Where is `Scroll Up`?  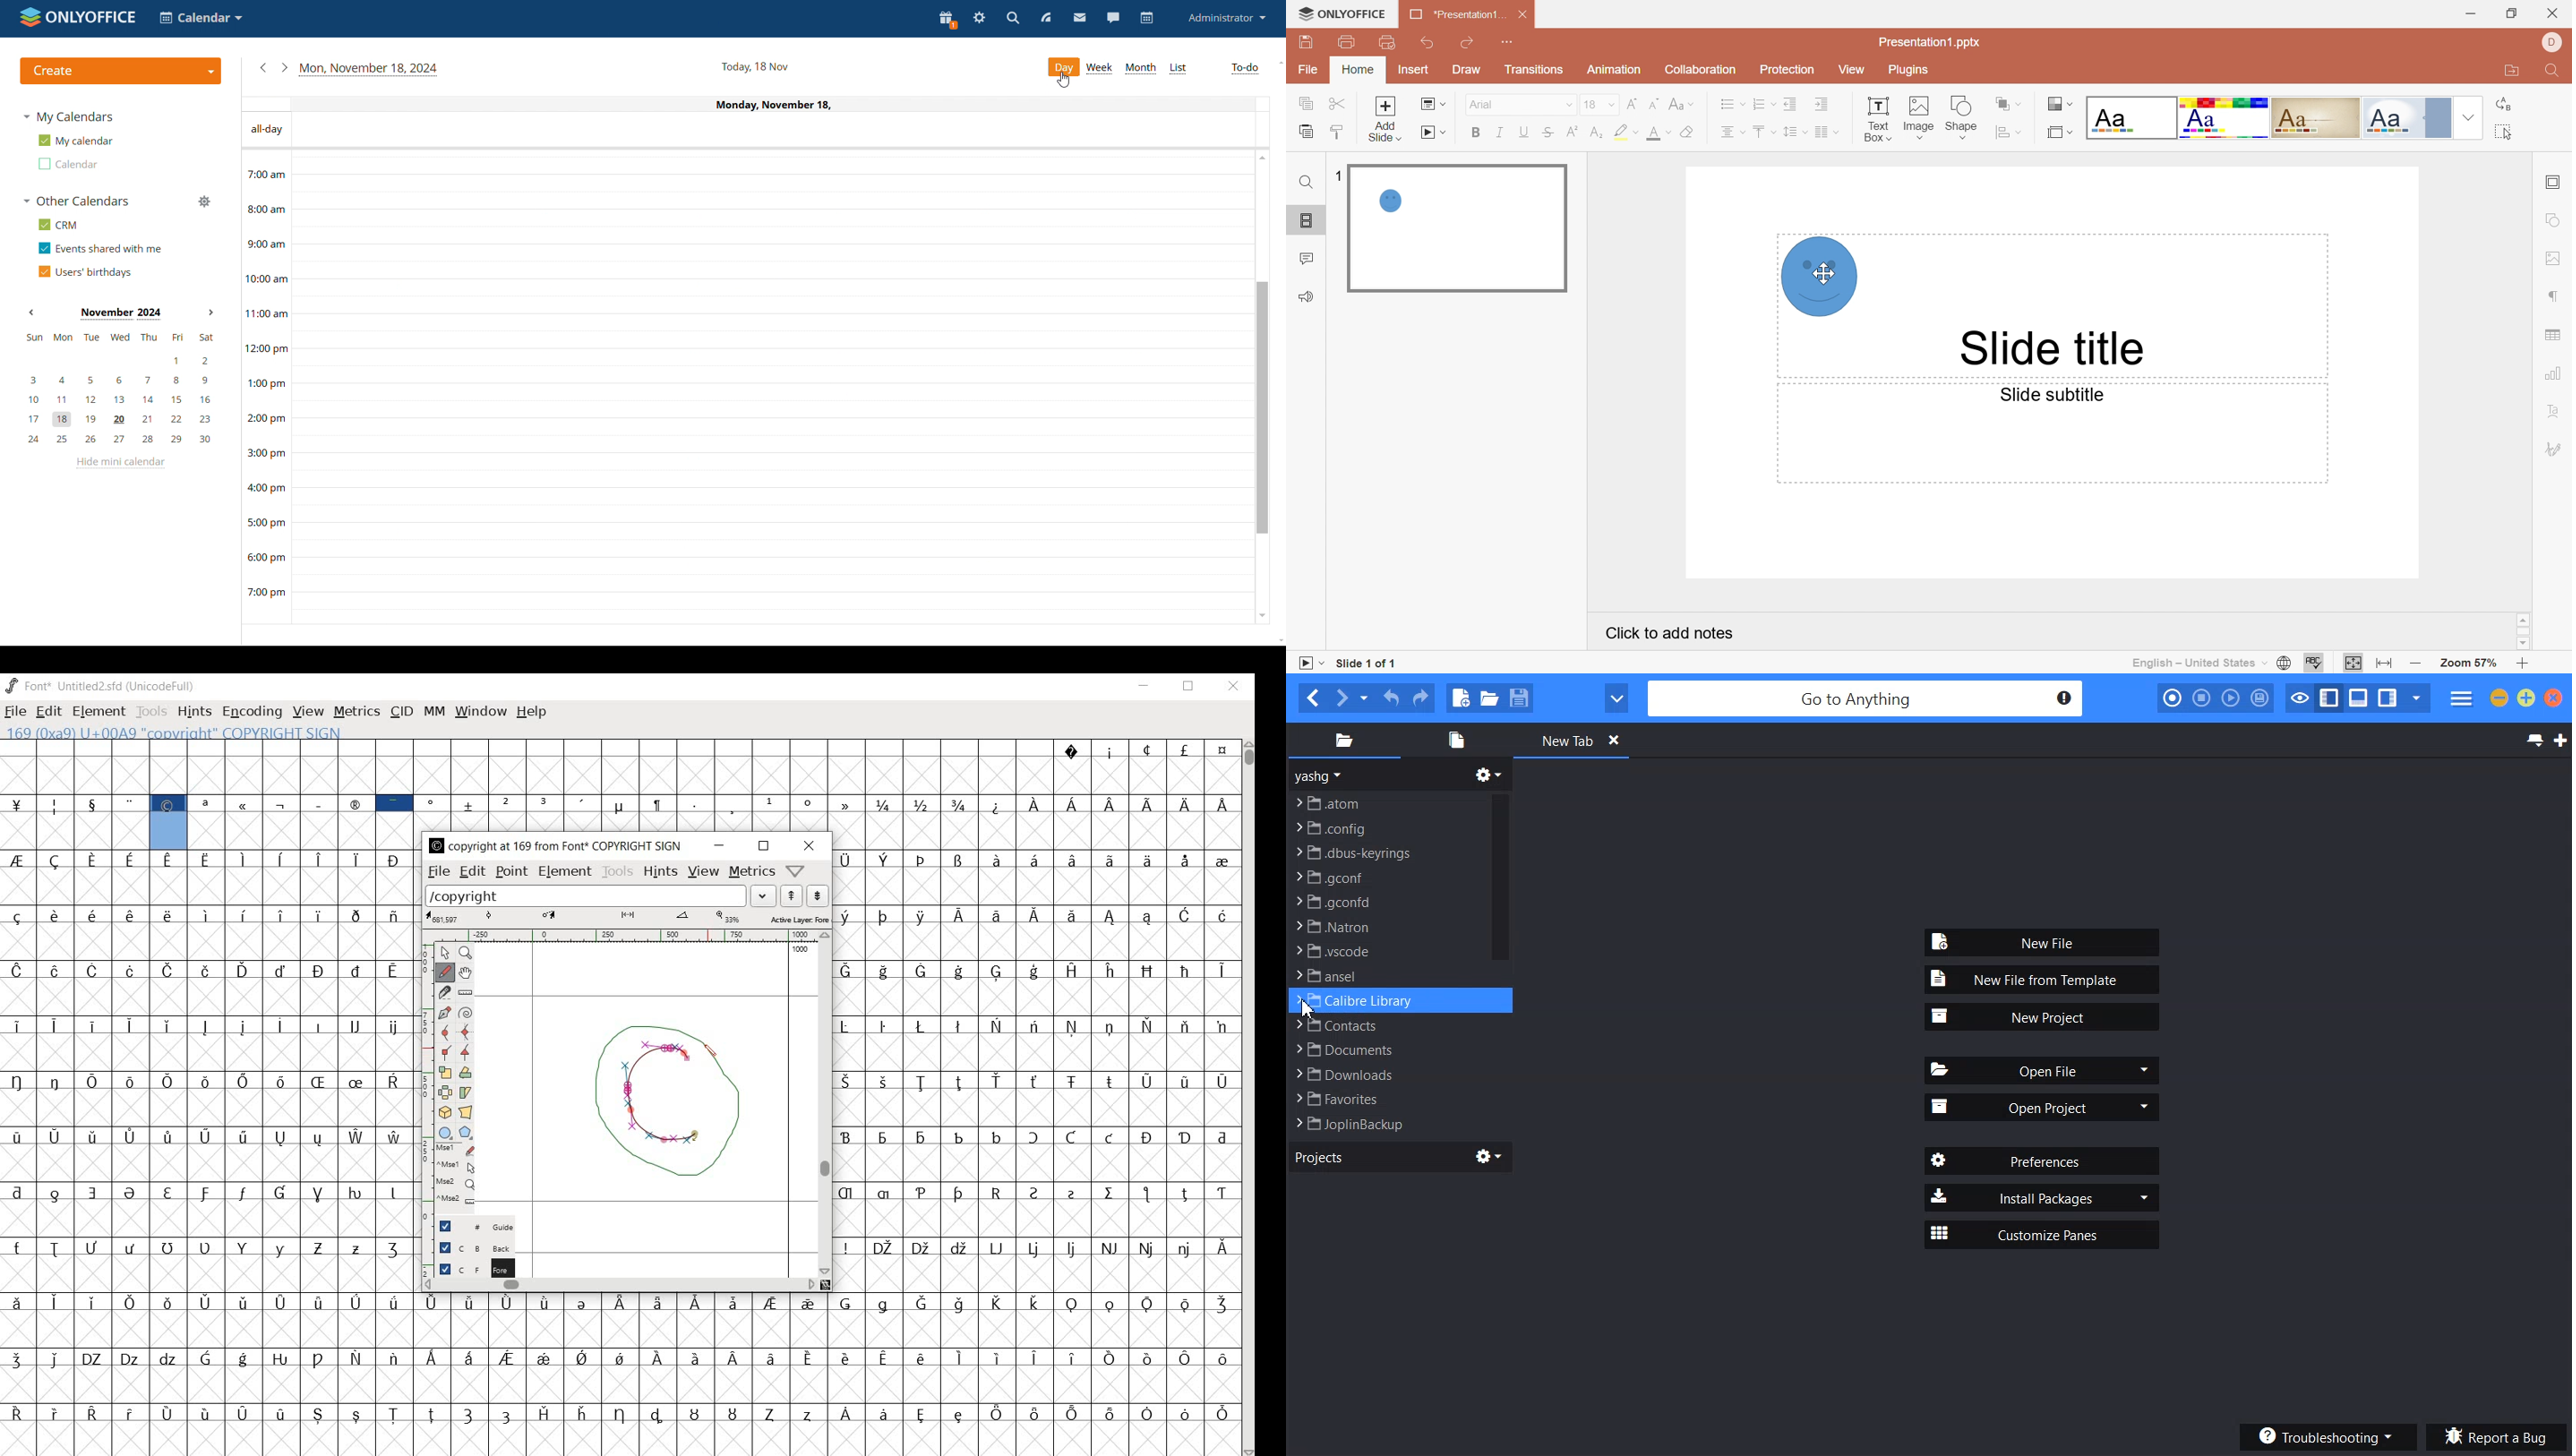 Scroll Up is located at coordinates (2523, 619).